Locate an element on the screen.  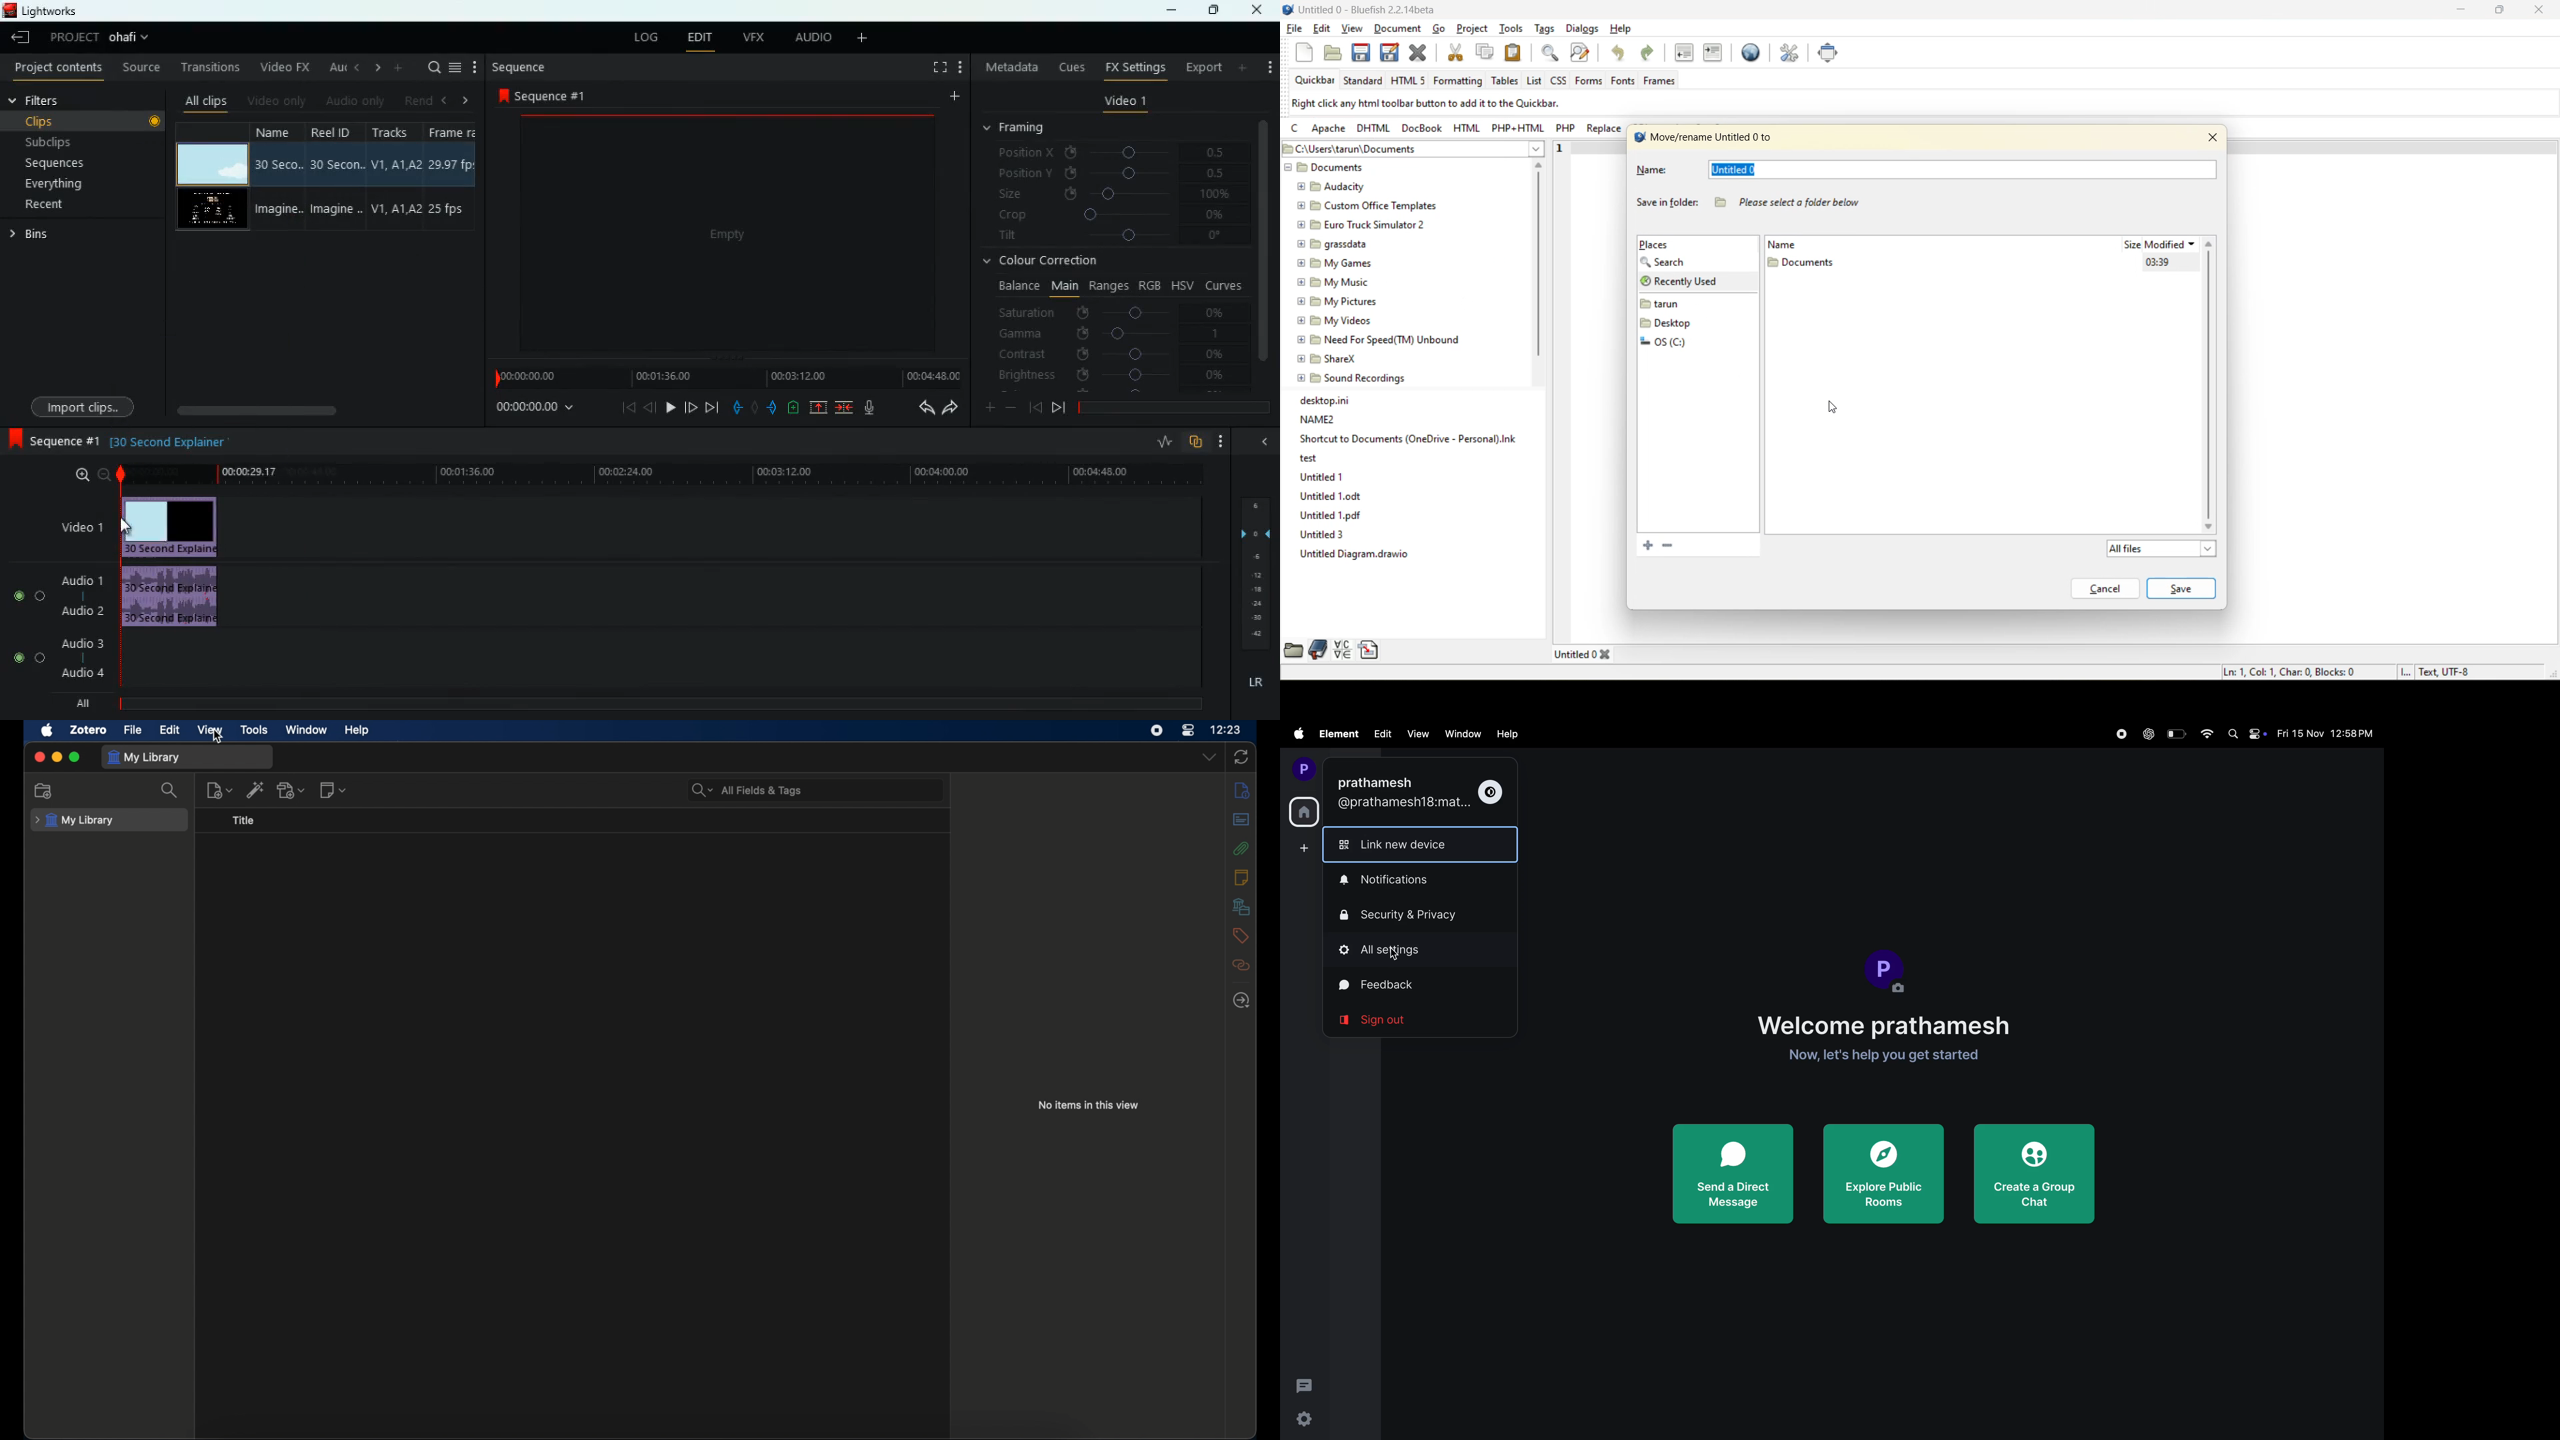
no items in this view is located at coordinates (1091, 1105).